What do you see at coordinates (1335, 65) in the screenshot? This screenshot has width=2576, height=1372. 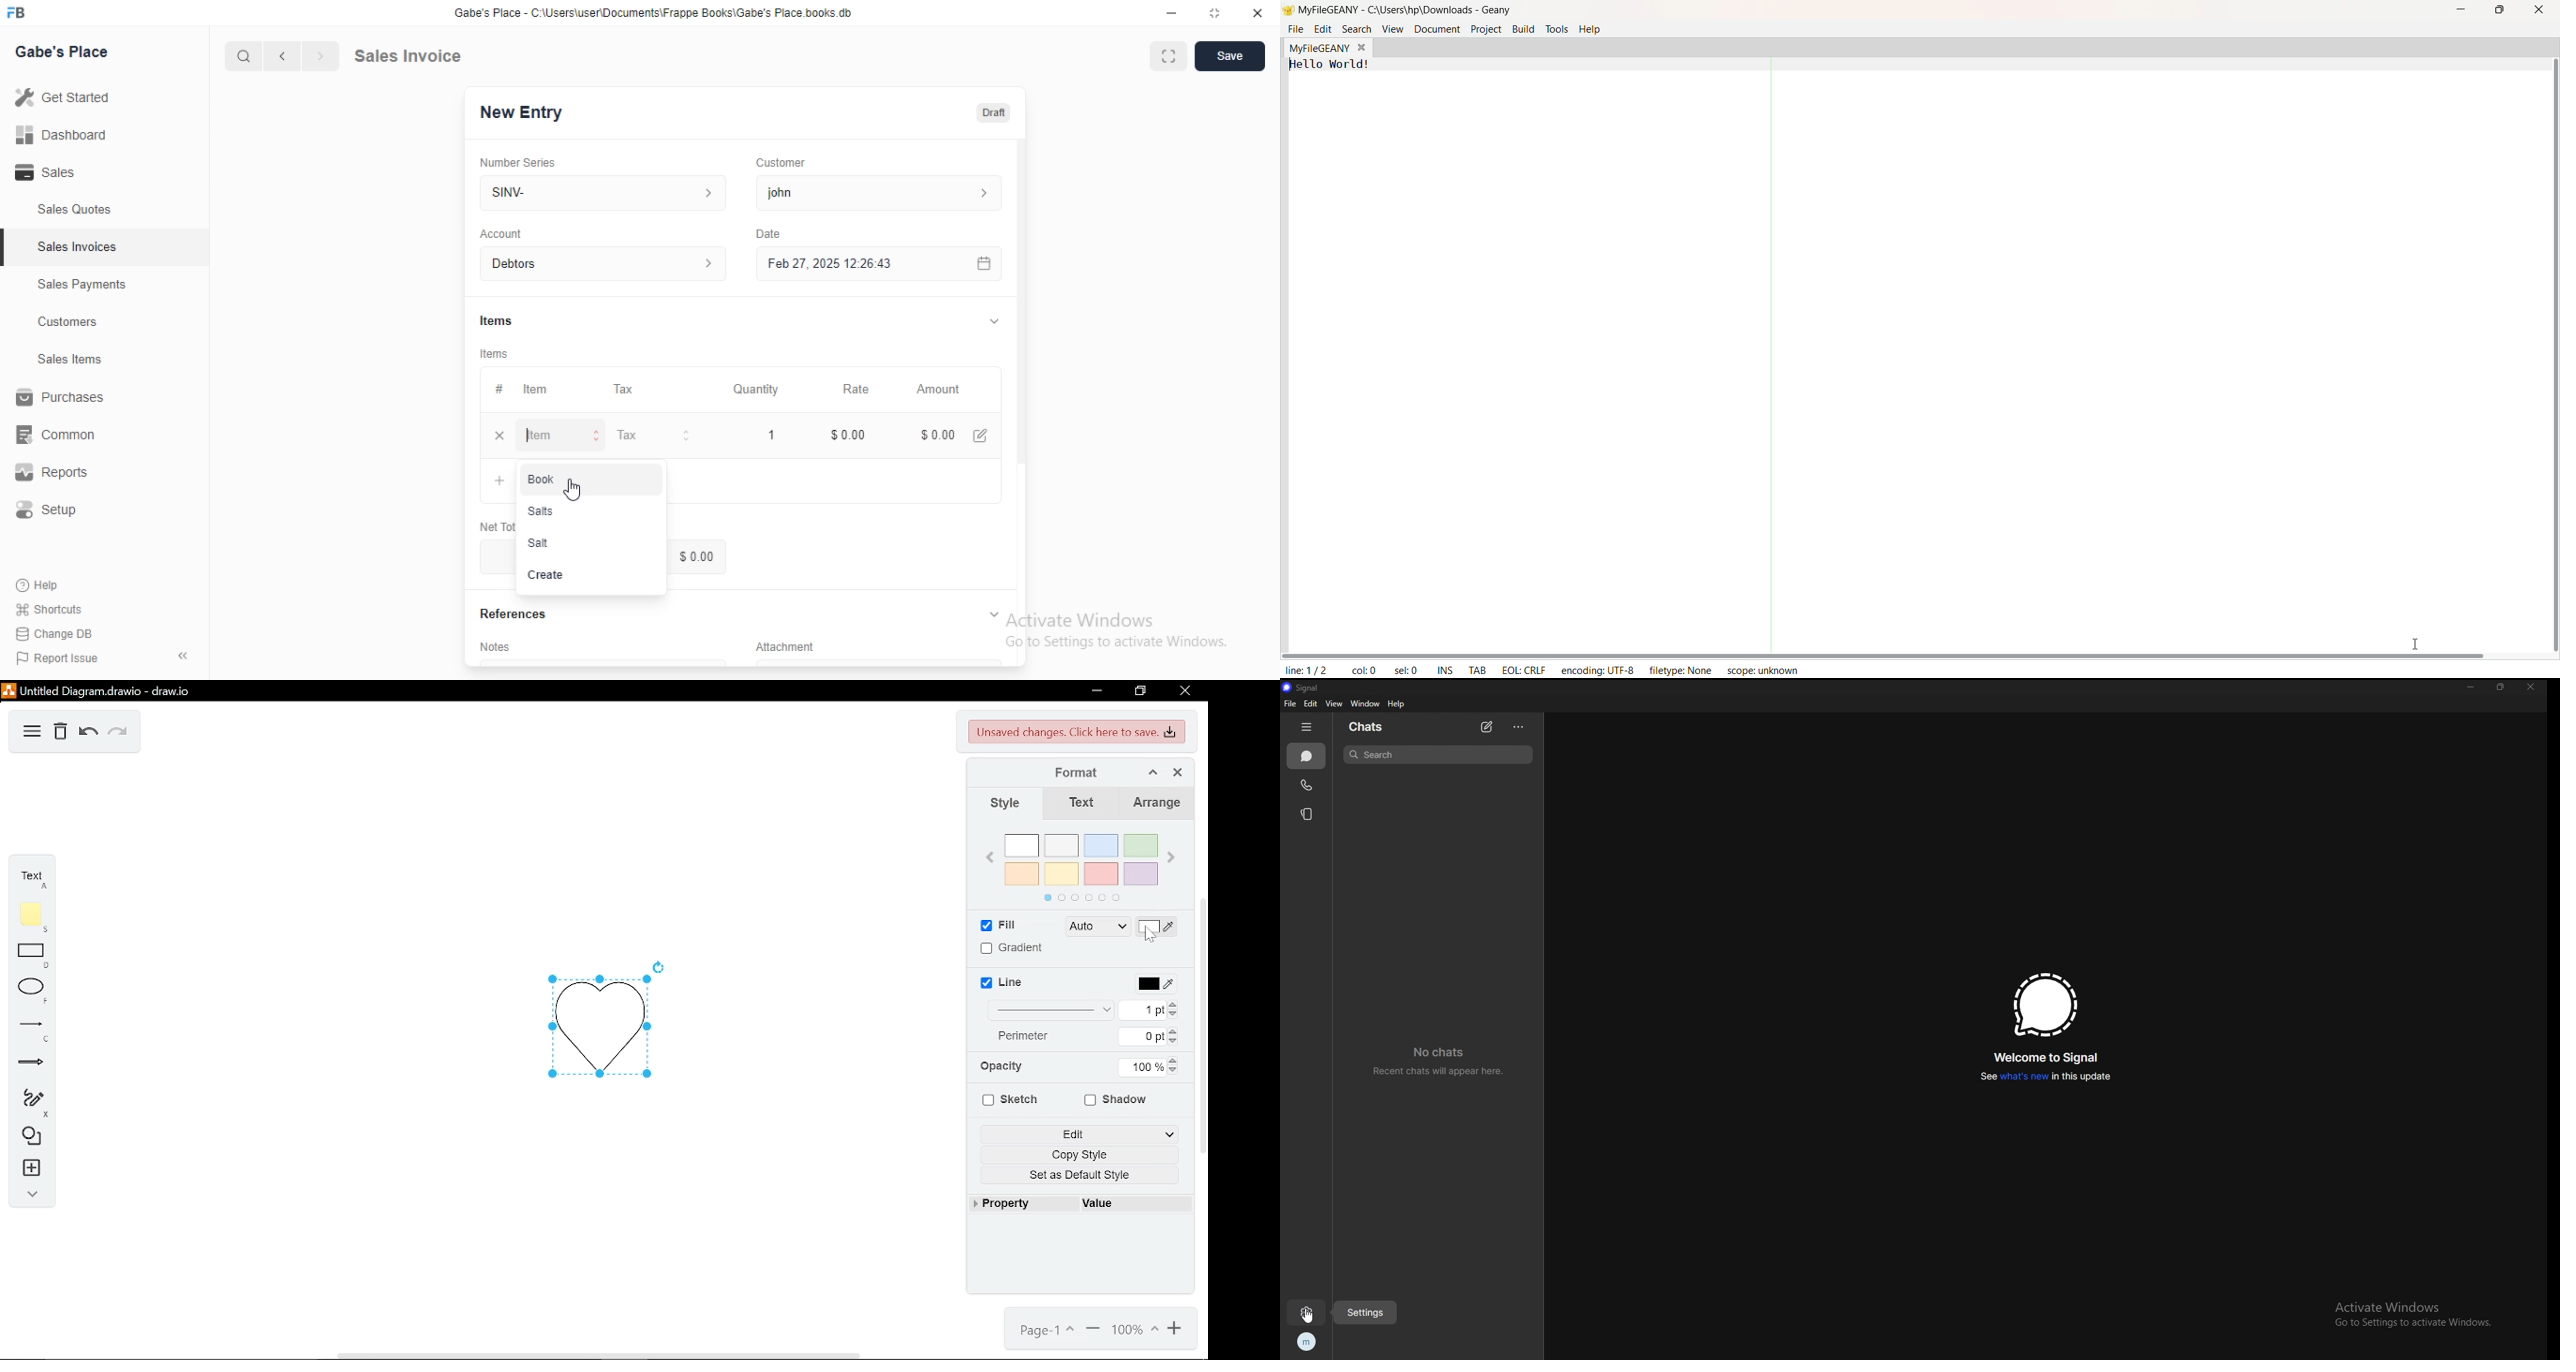 I see `File Content` at bounding box center [1335, 65].